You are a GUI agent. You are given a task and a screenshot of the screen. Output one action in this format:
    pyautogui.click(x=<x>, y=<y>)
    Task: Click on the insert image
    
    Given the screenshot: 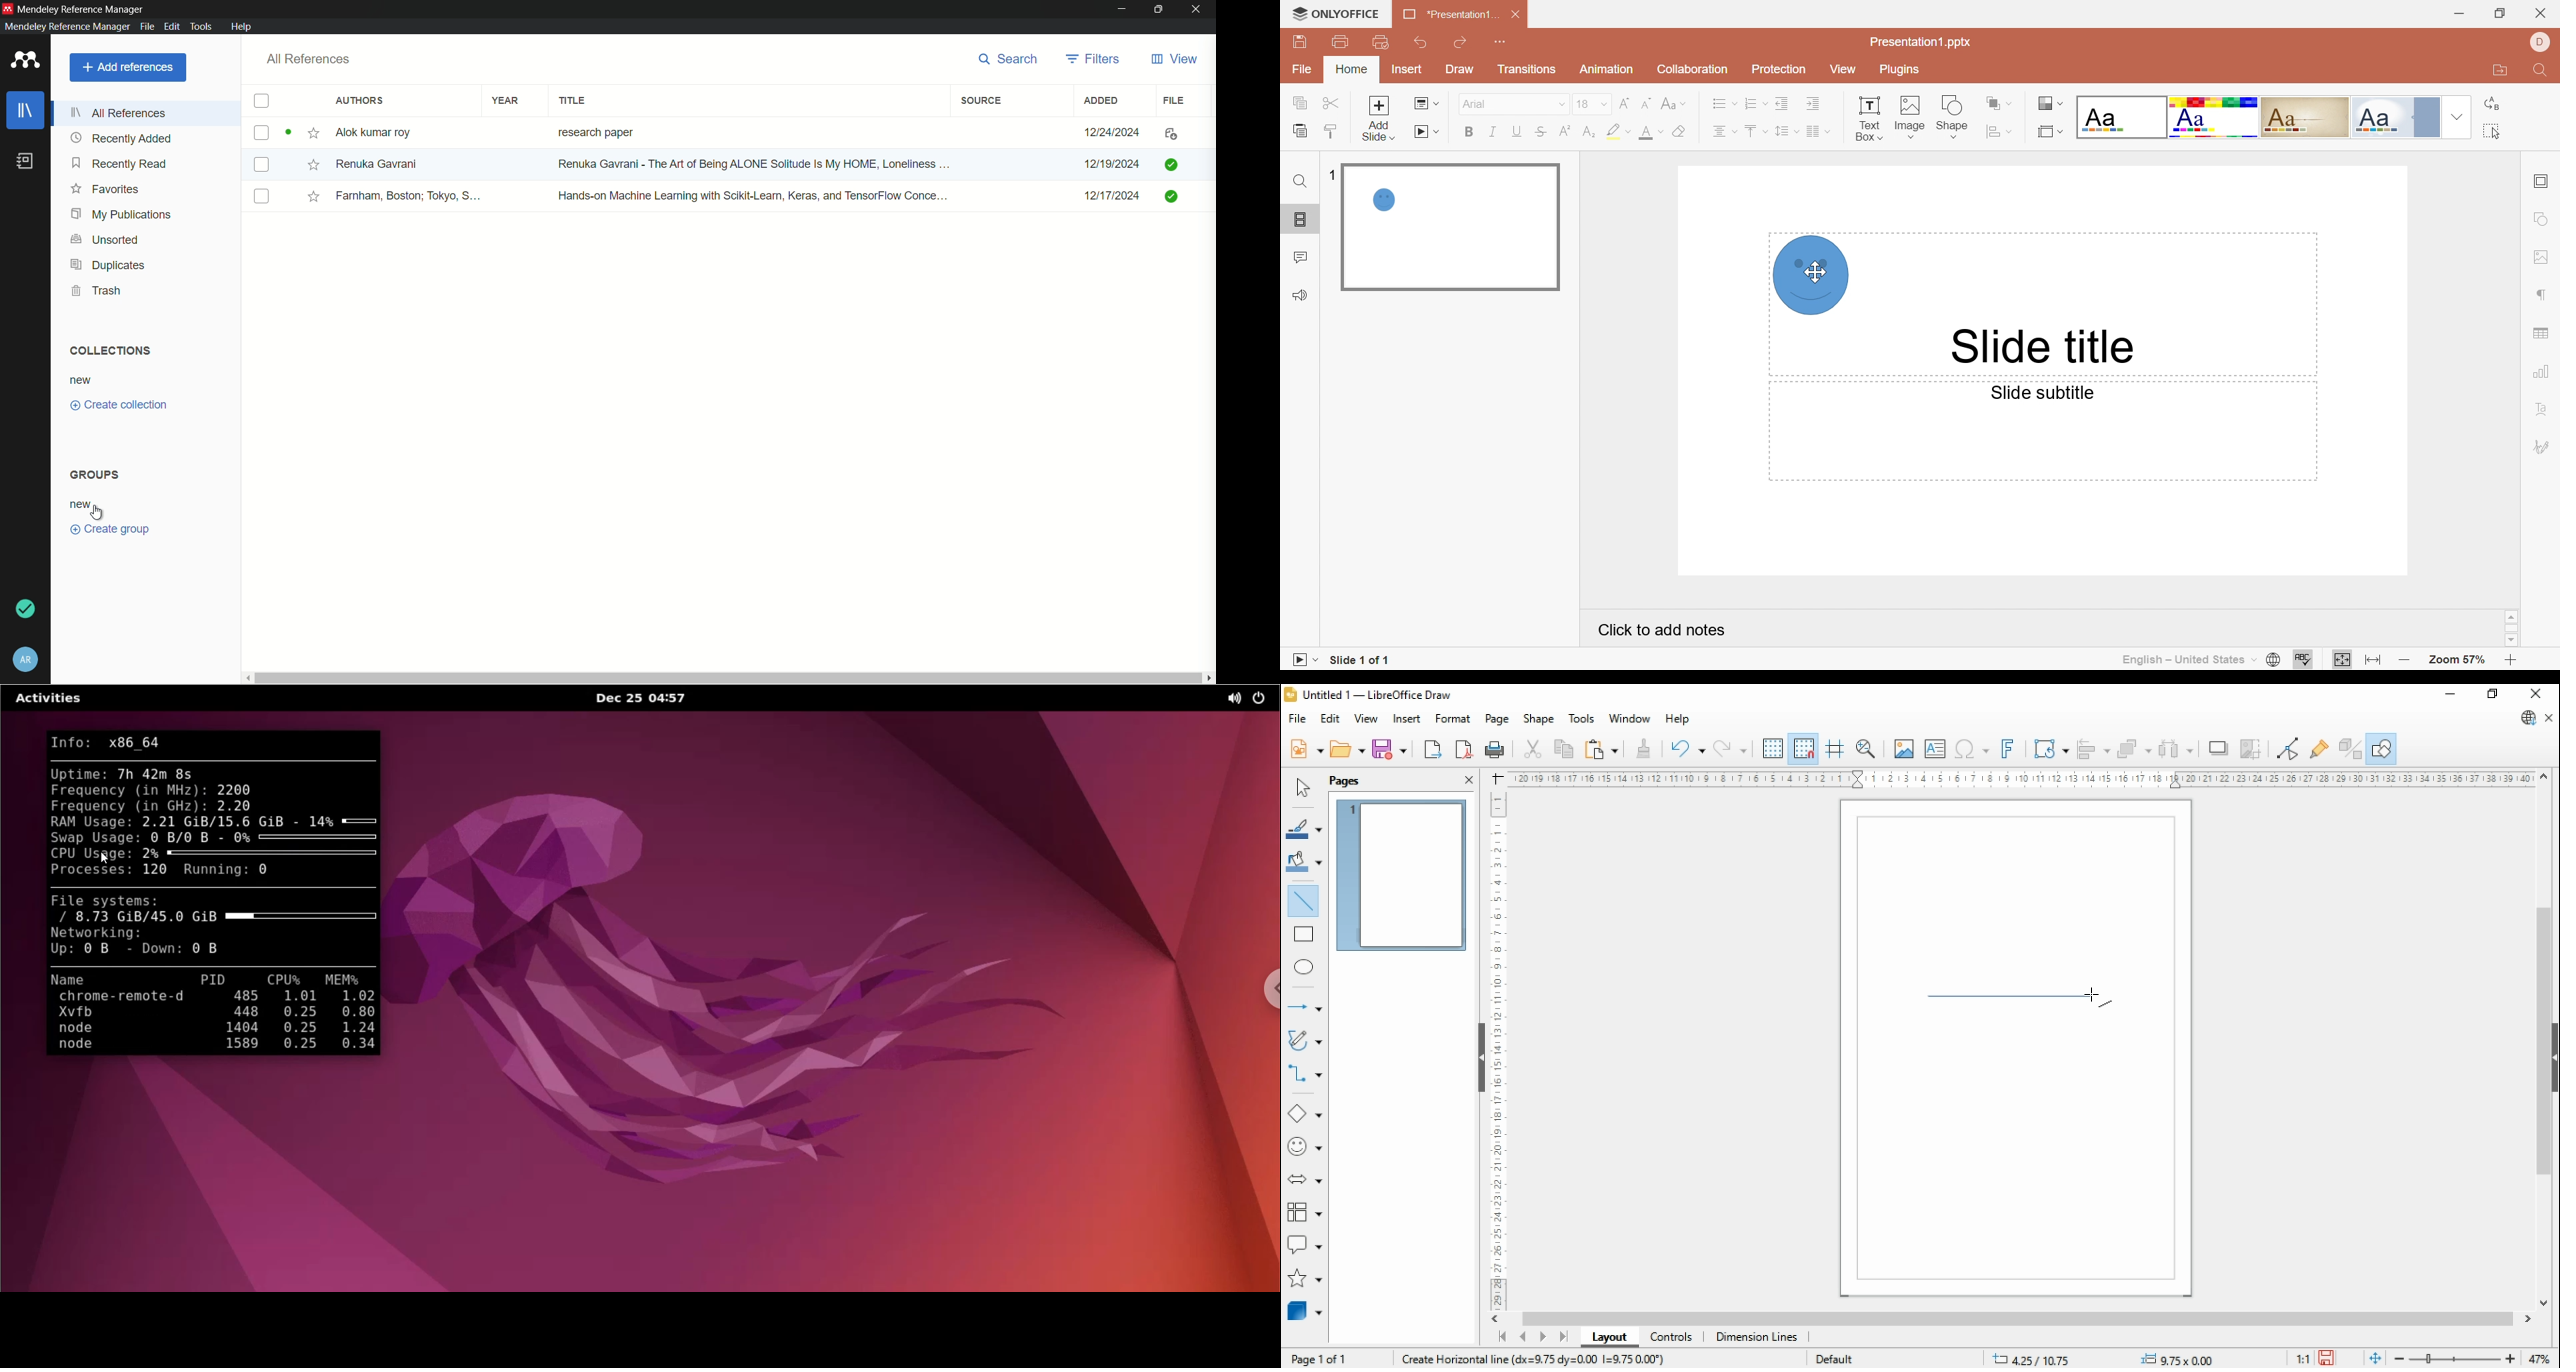 What is the action you would take?
    pyautogui.click(x=1903, y=748)
    